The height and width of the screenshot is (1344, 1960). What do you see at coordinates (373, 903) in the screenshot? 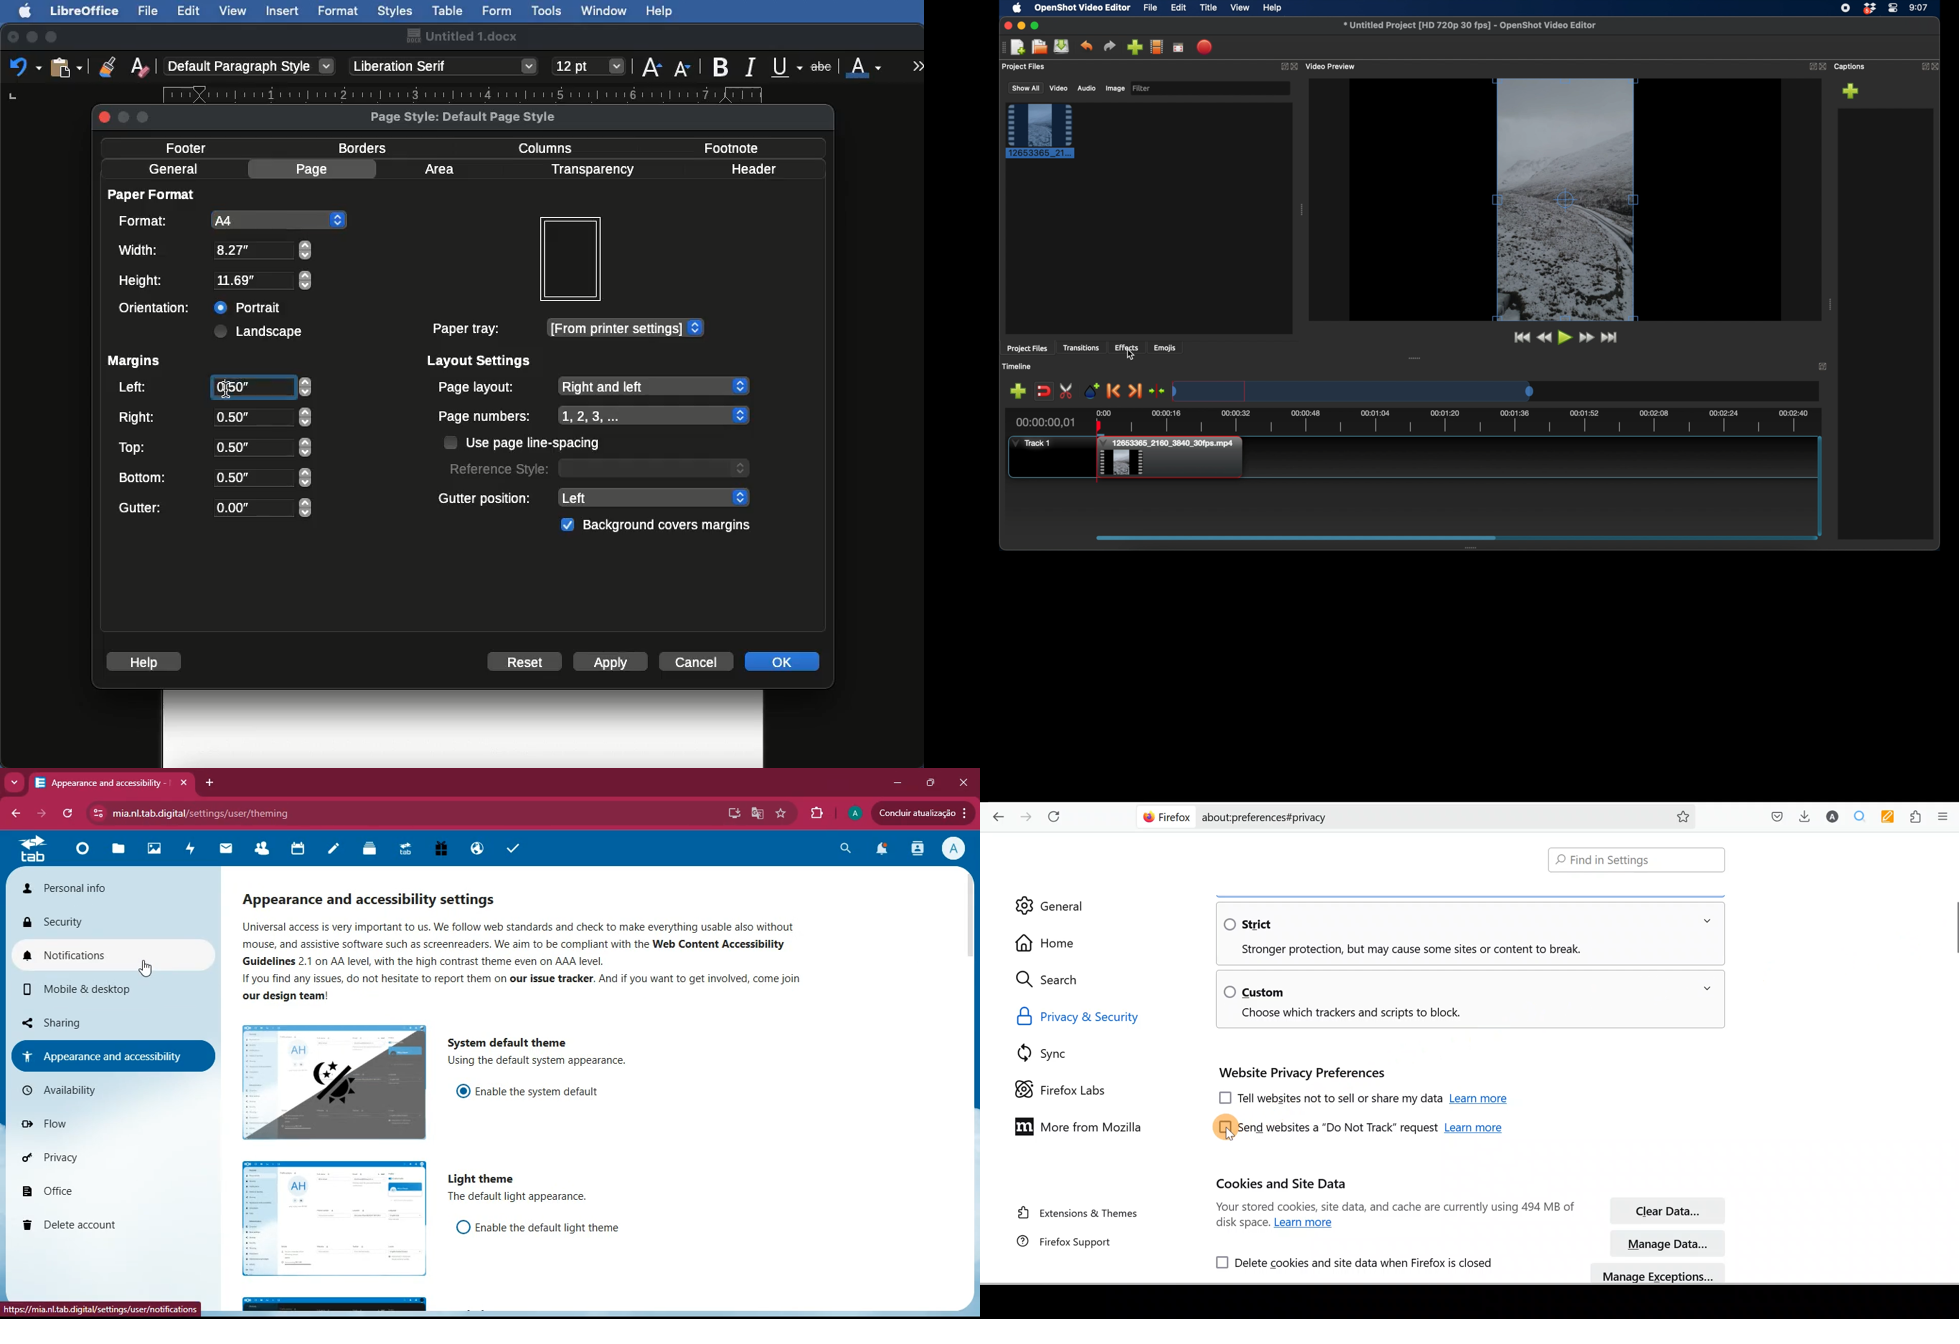
I see `Appearance and accessibility settings` at bounding box center [373, 903].